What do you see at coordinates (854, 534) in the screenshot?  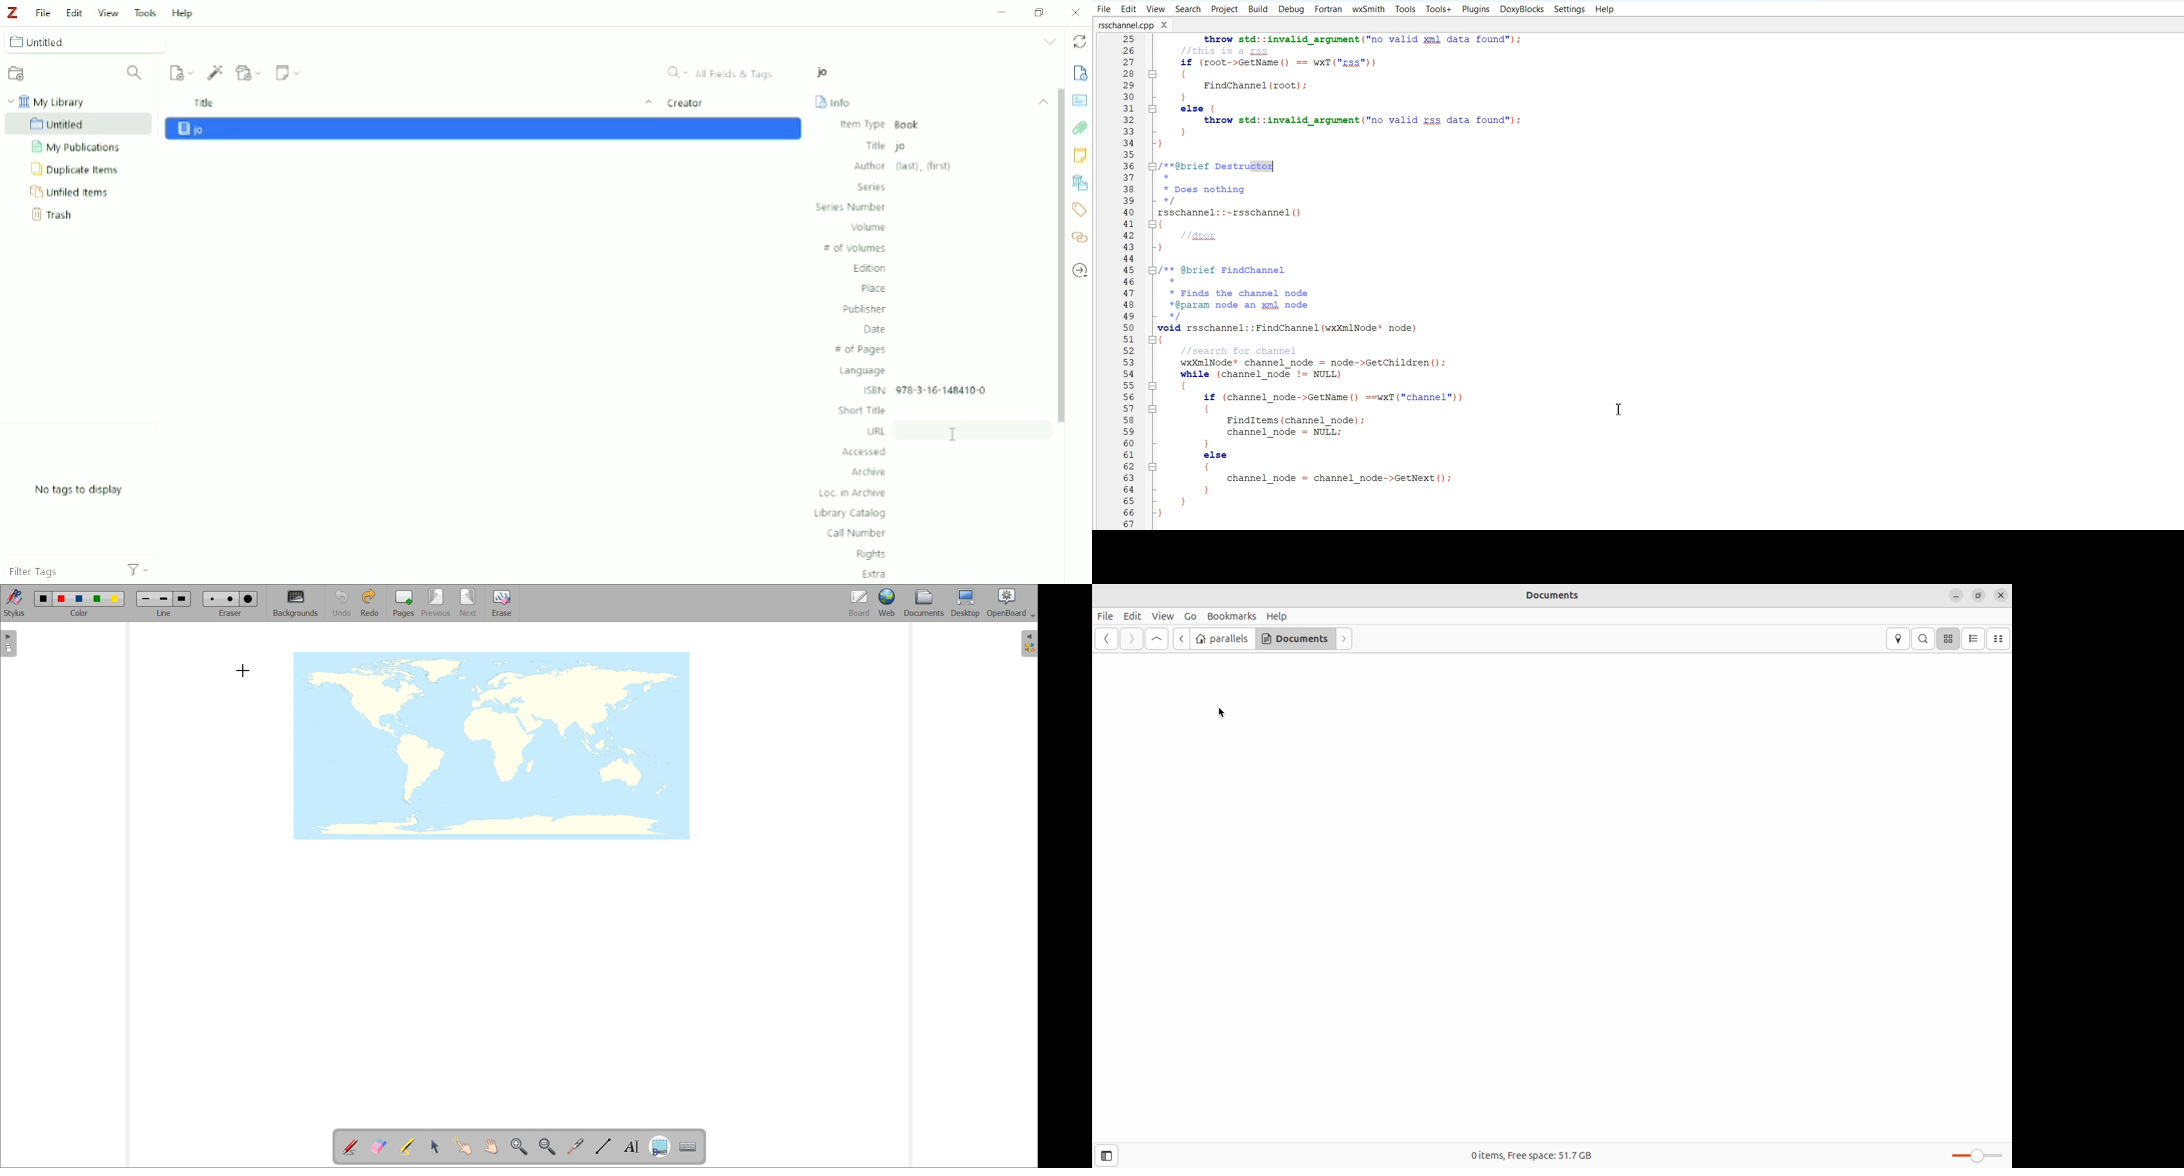 I see `Call Number` at bounding box center [854, 534].